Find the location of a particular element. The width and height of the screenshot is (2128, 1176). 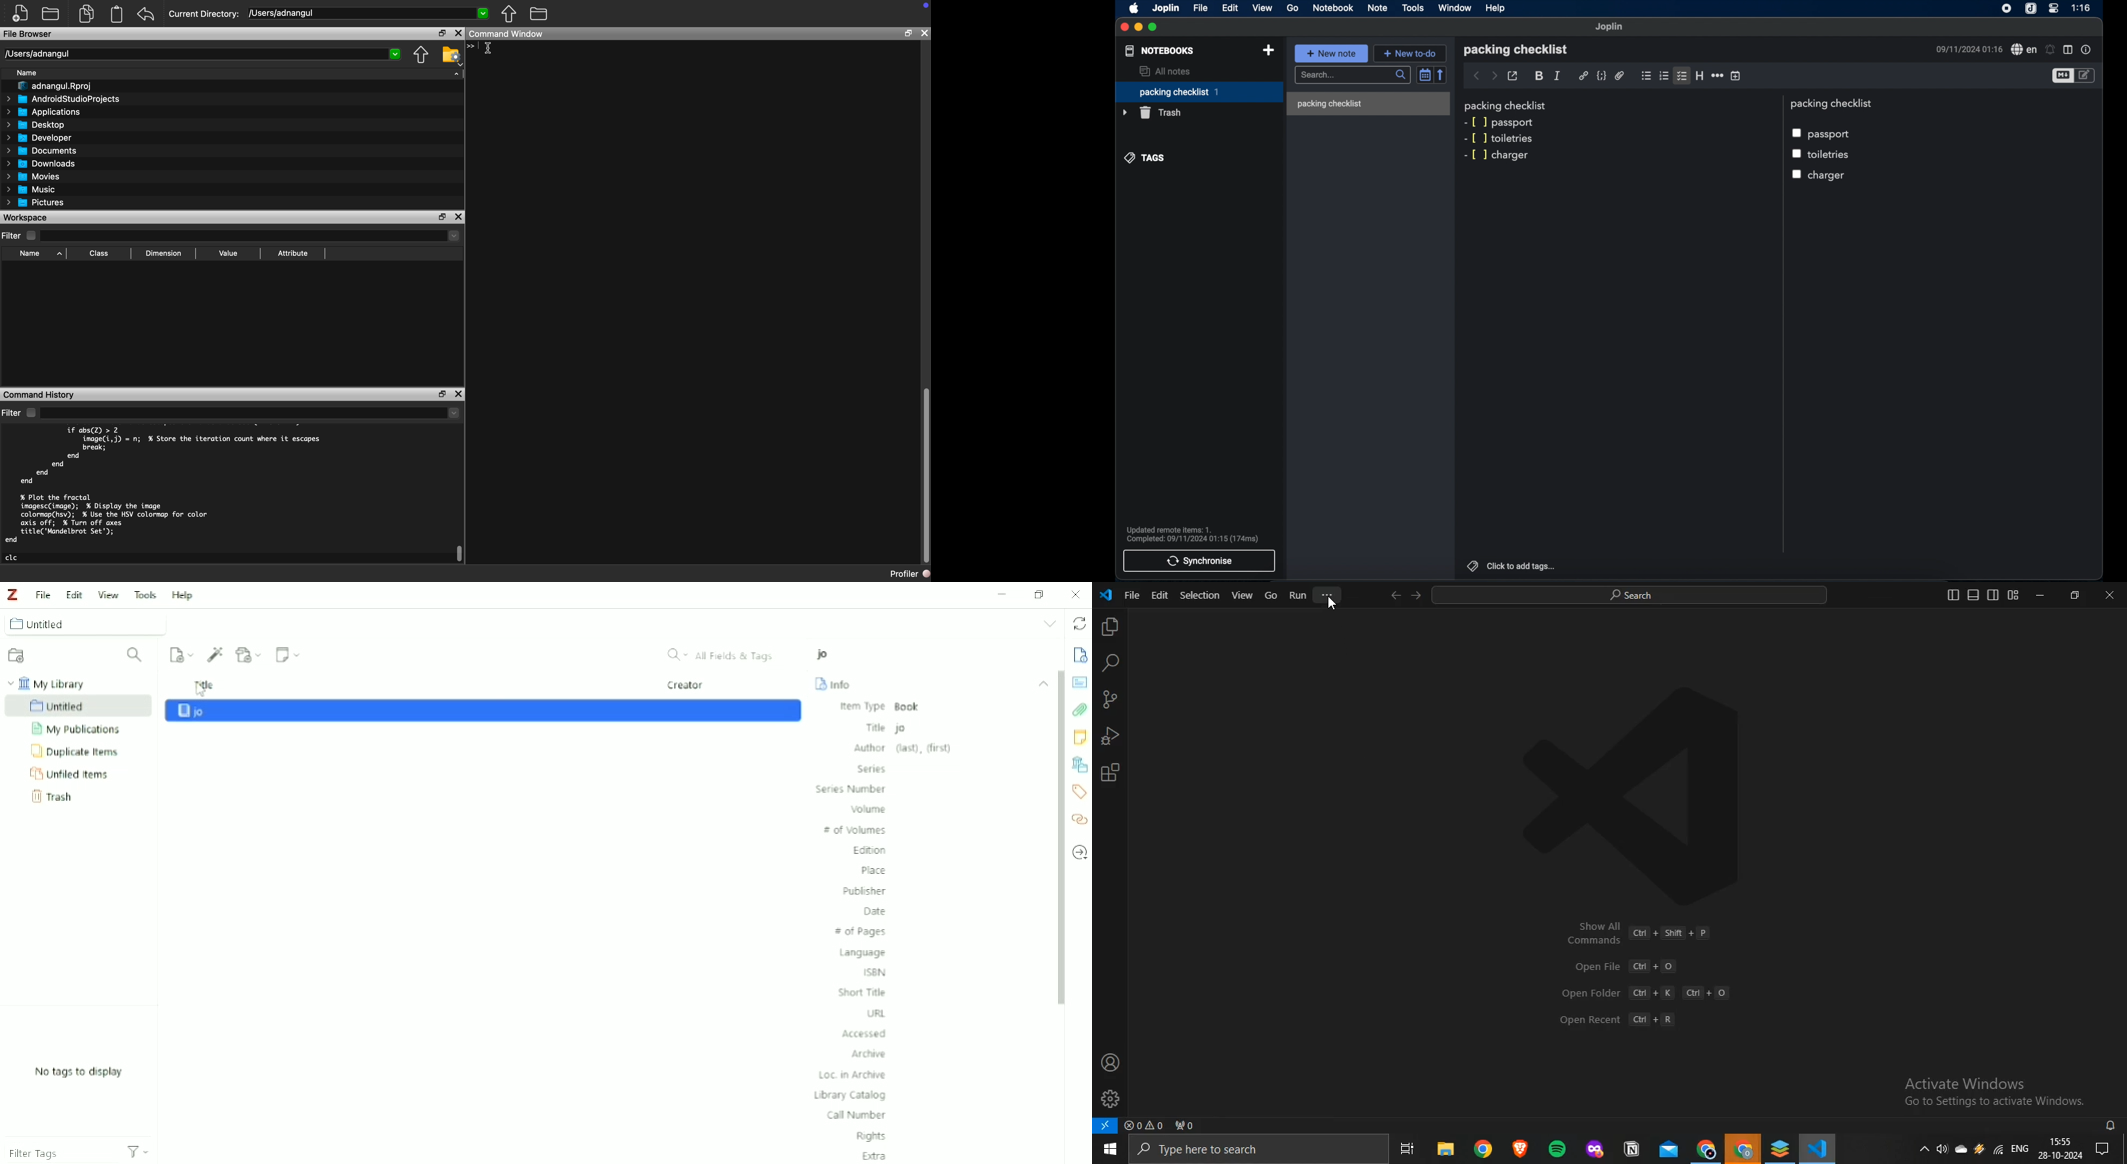

english is located at coordinates (2020, 1148).